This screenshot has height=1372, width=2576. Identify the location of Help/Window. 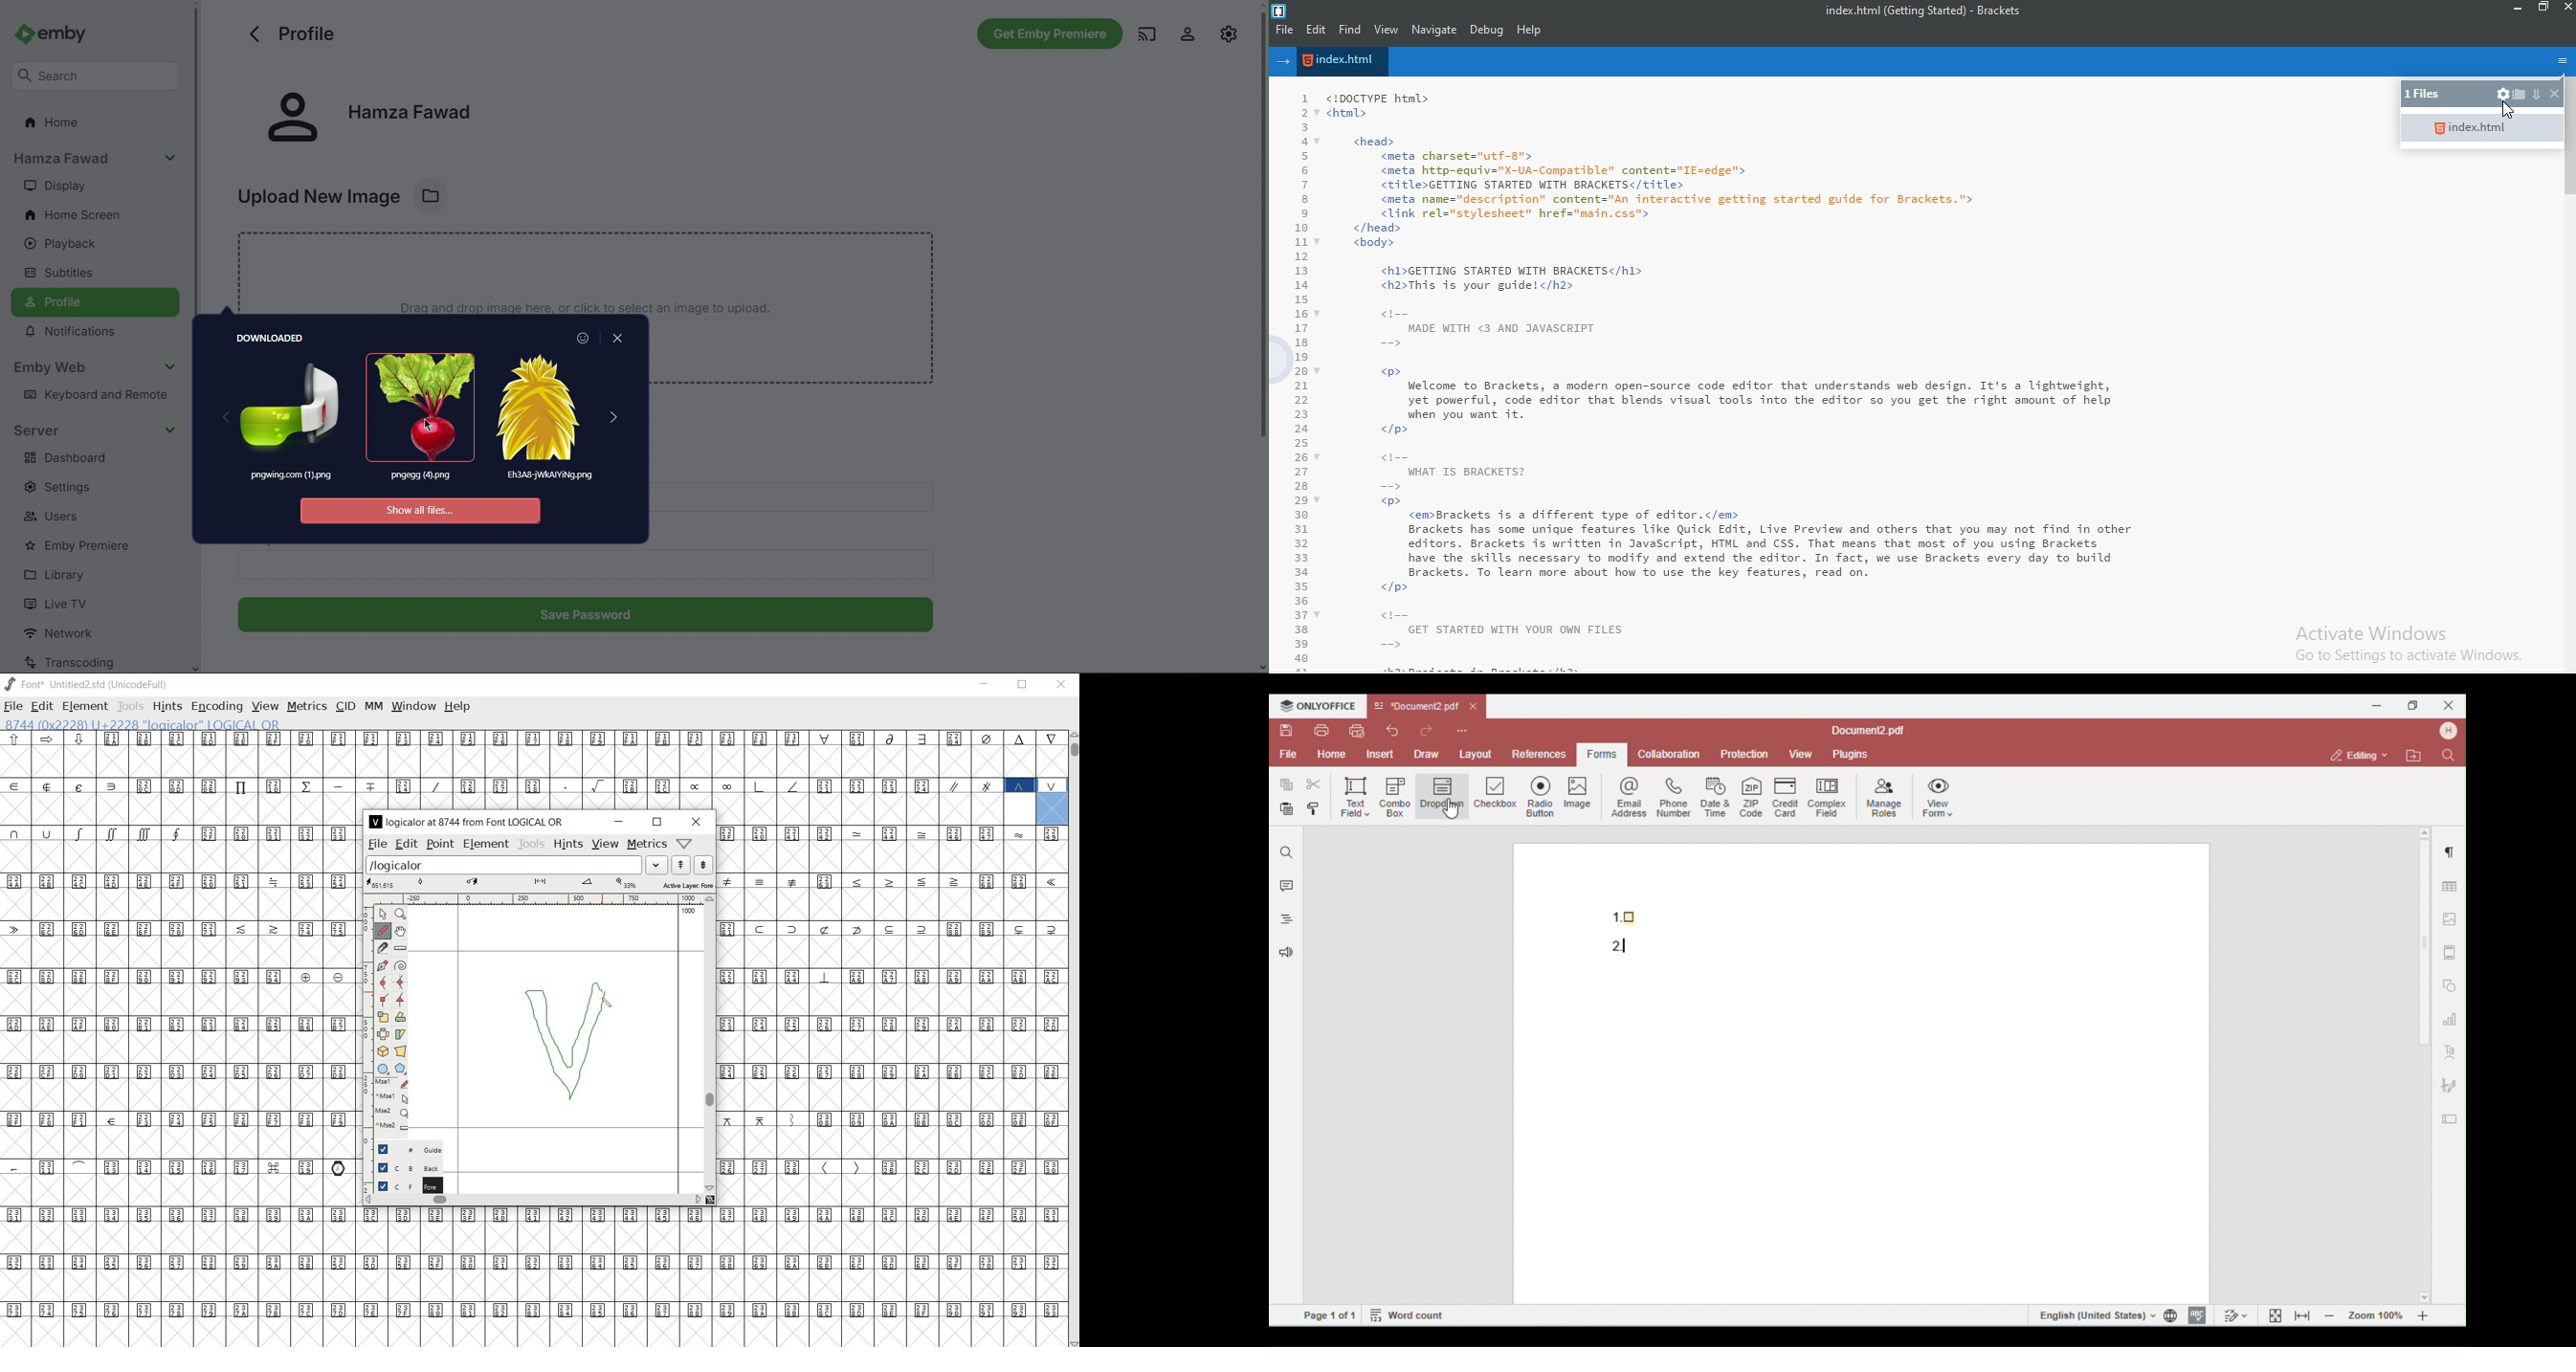
(683, 843).